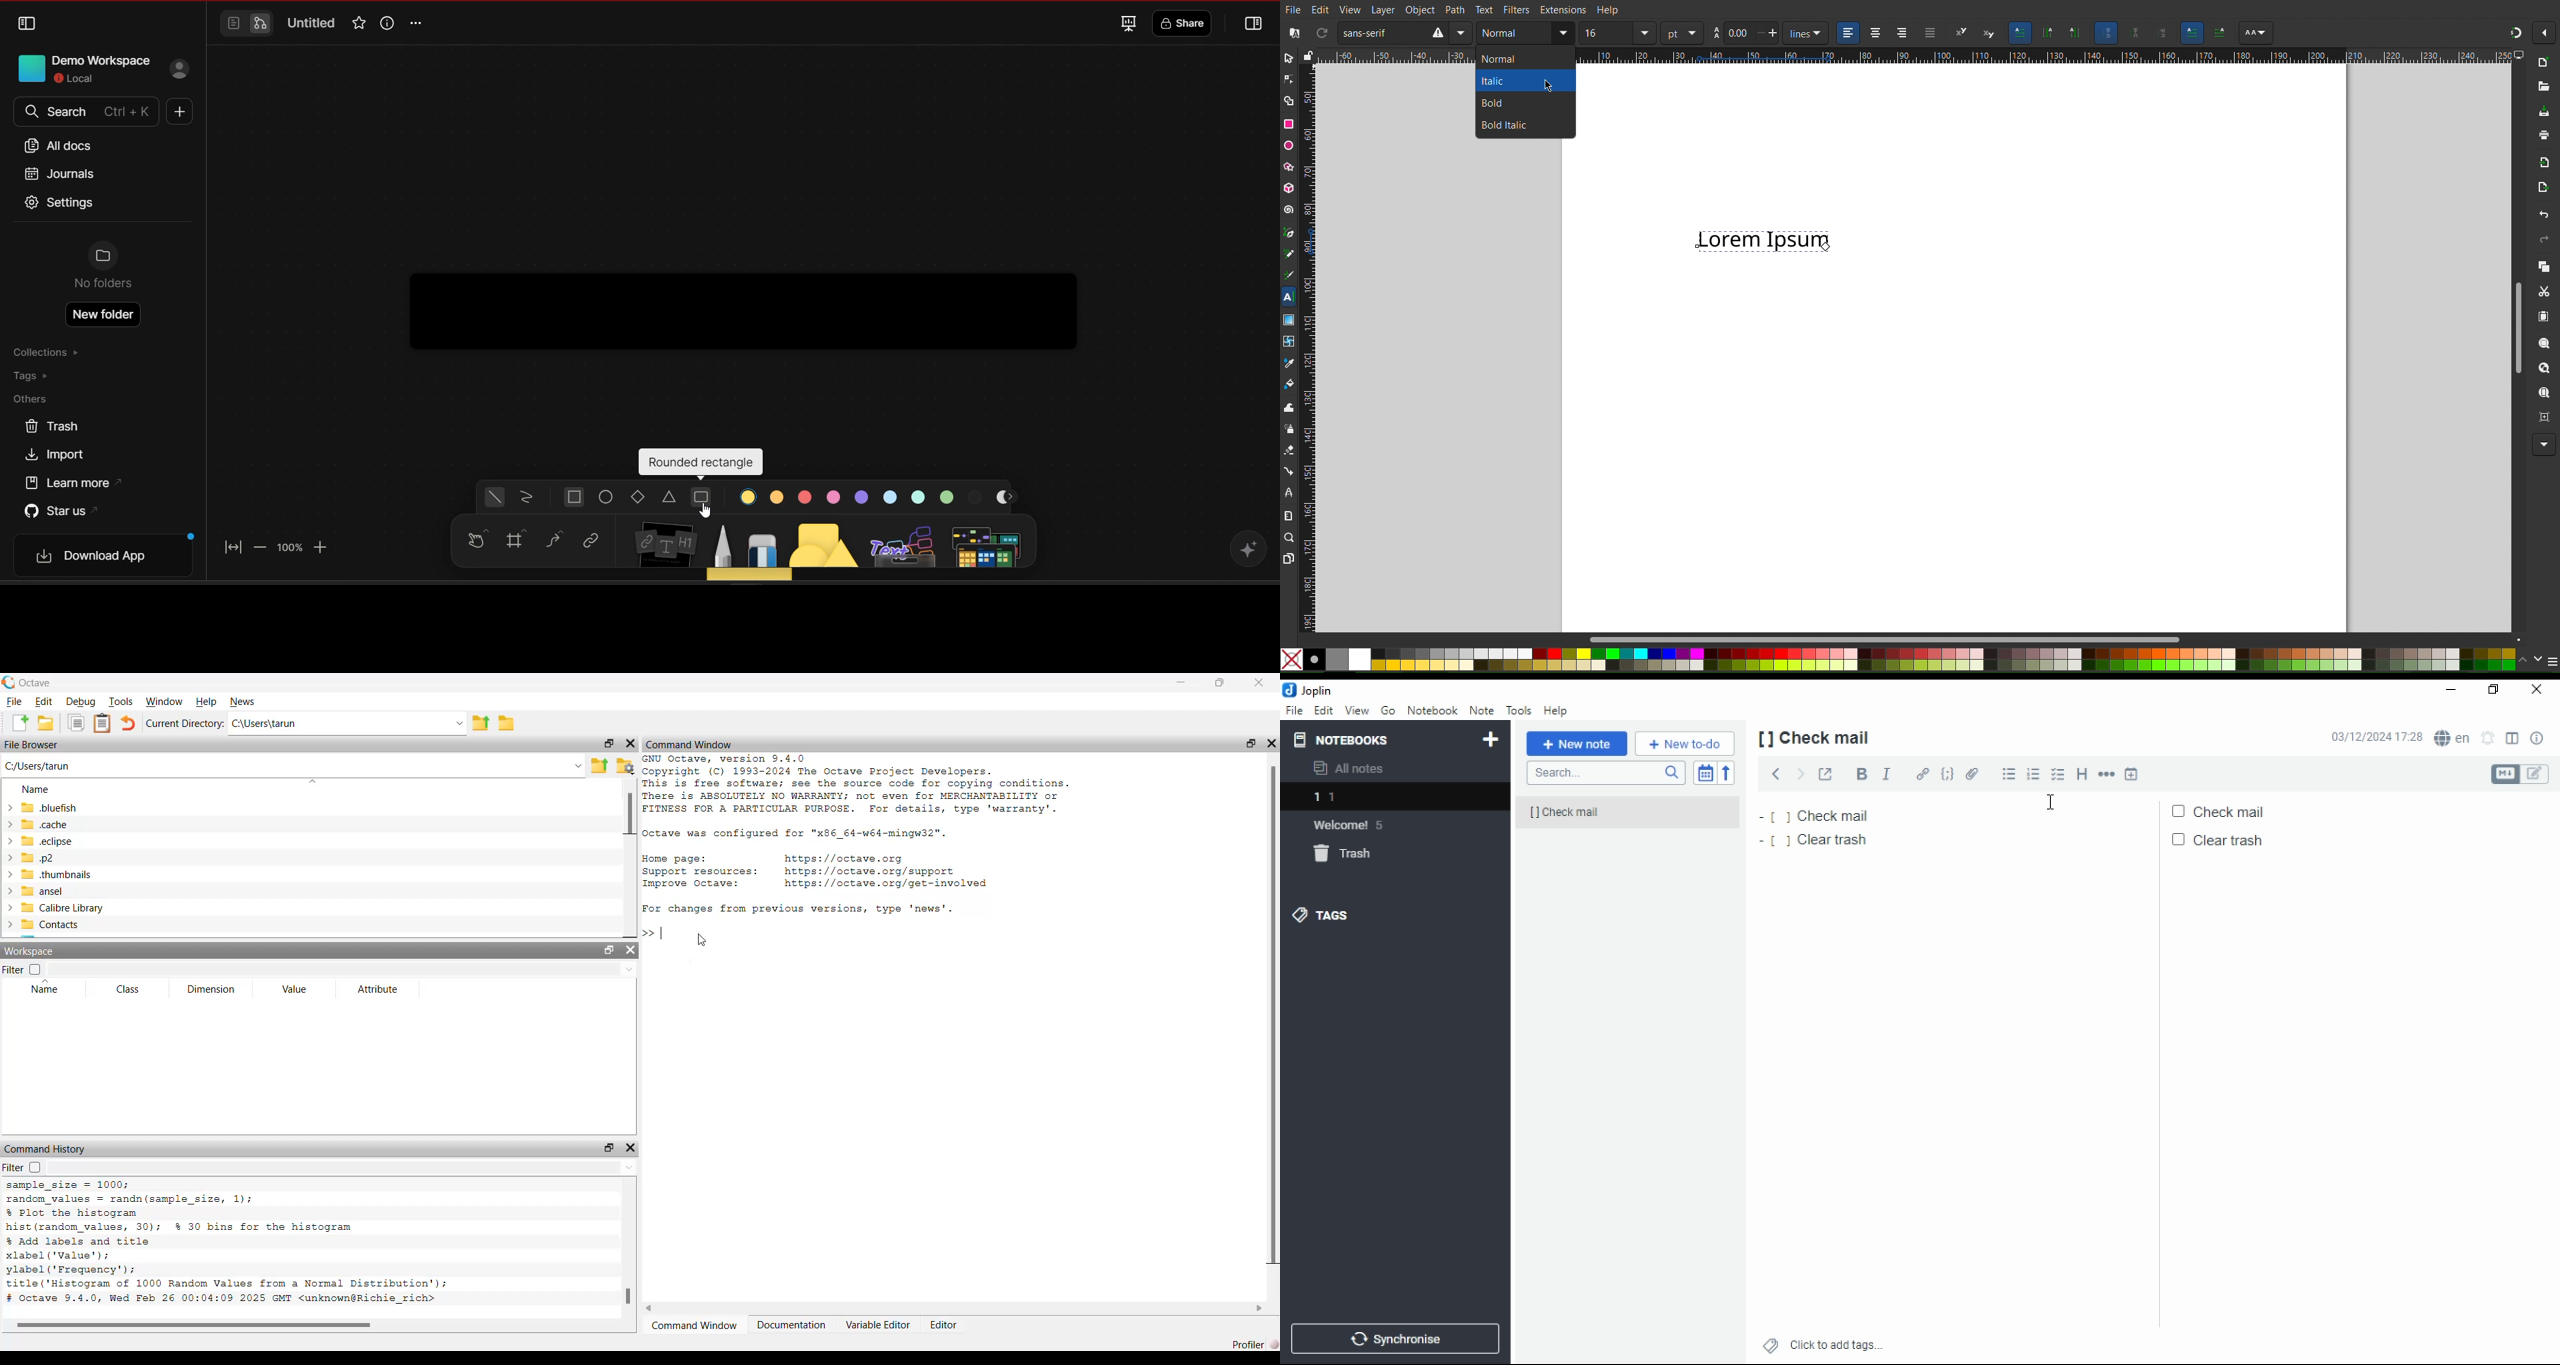 The image size is (2576, 1372). I want to click on others, so click(37, 400).